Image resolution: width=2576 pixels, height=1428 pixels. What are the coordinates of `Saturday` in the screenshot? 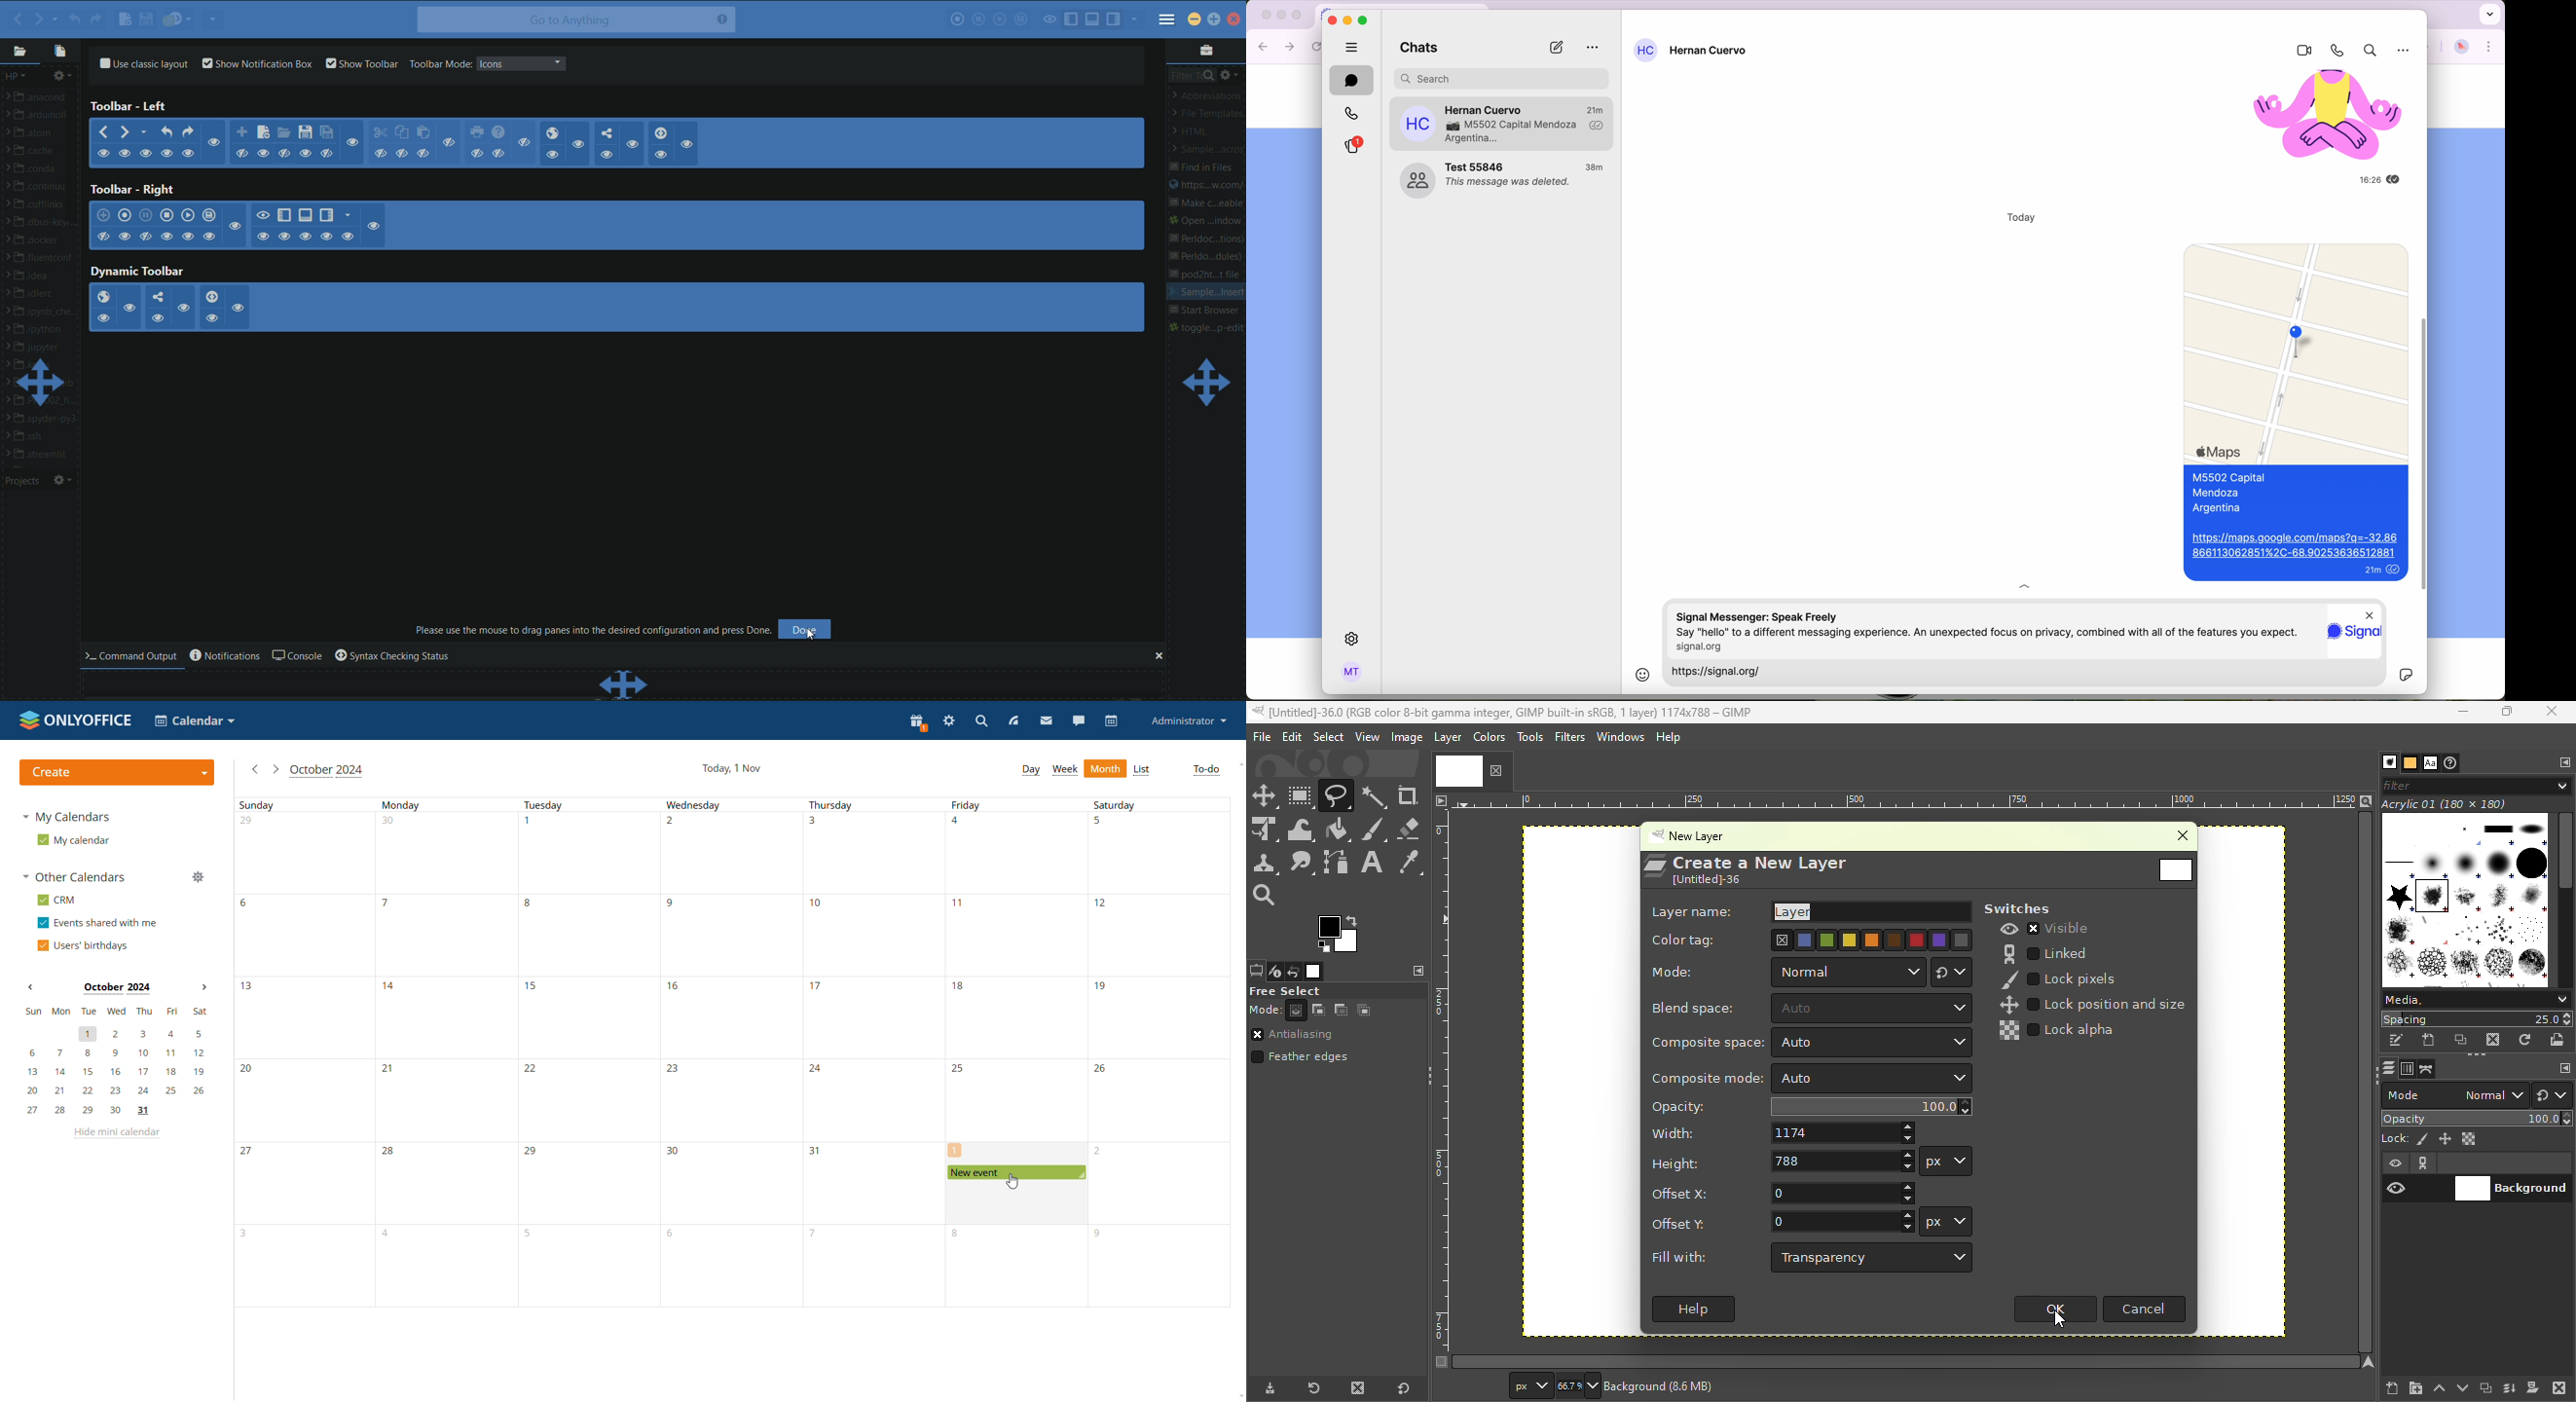 It's located at (1157, 1053).